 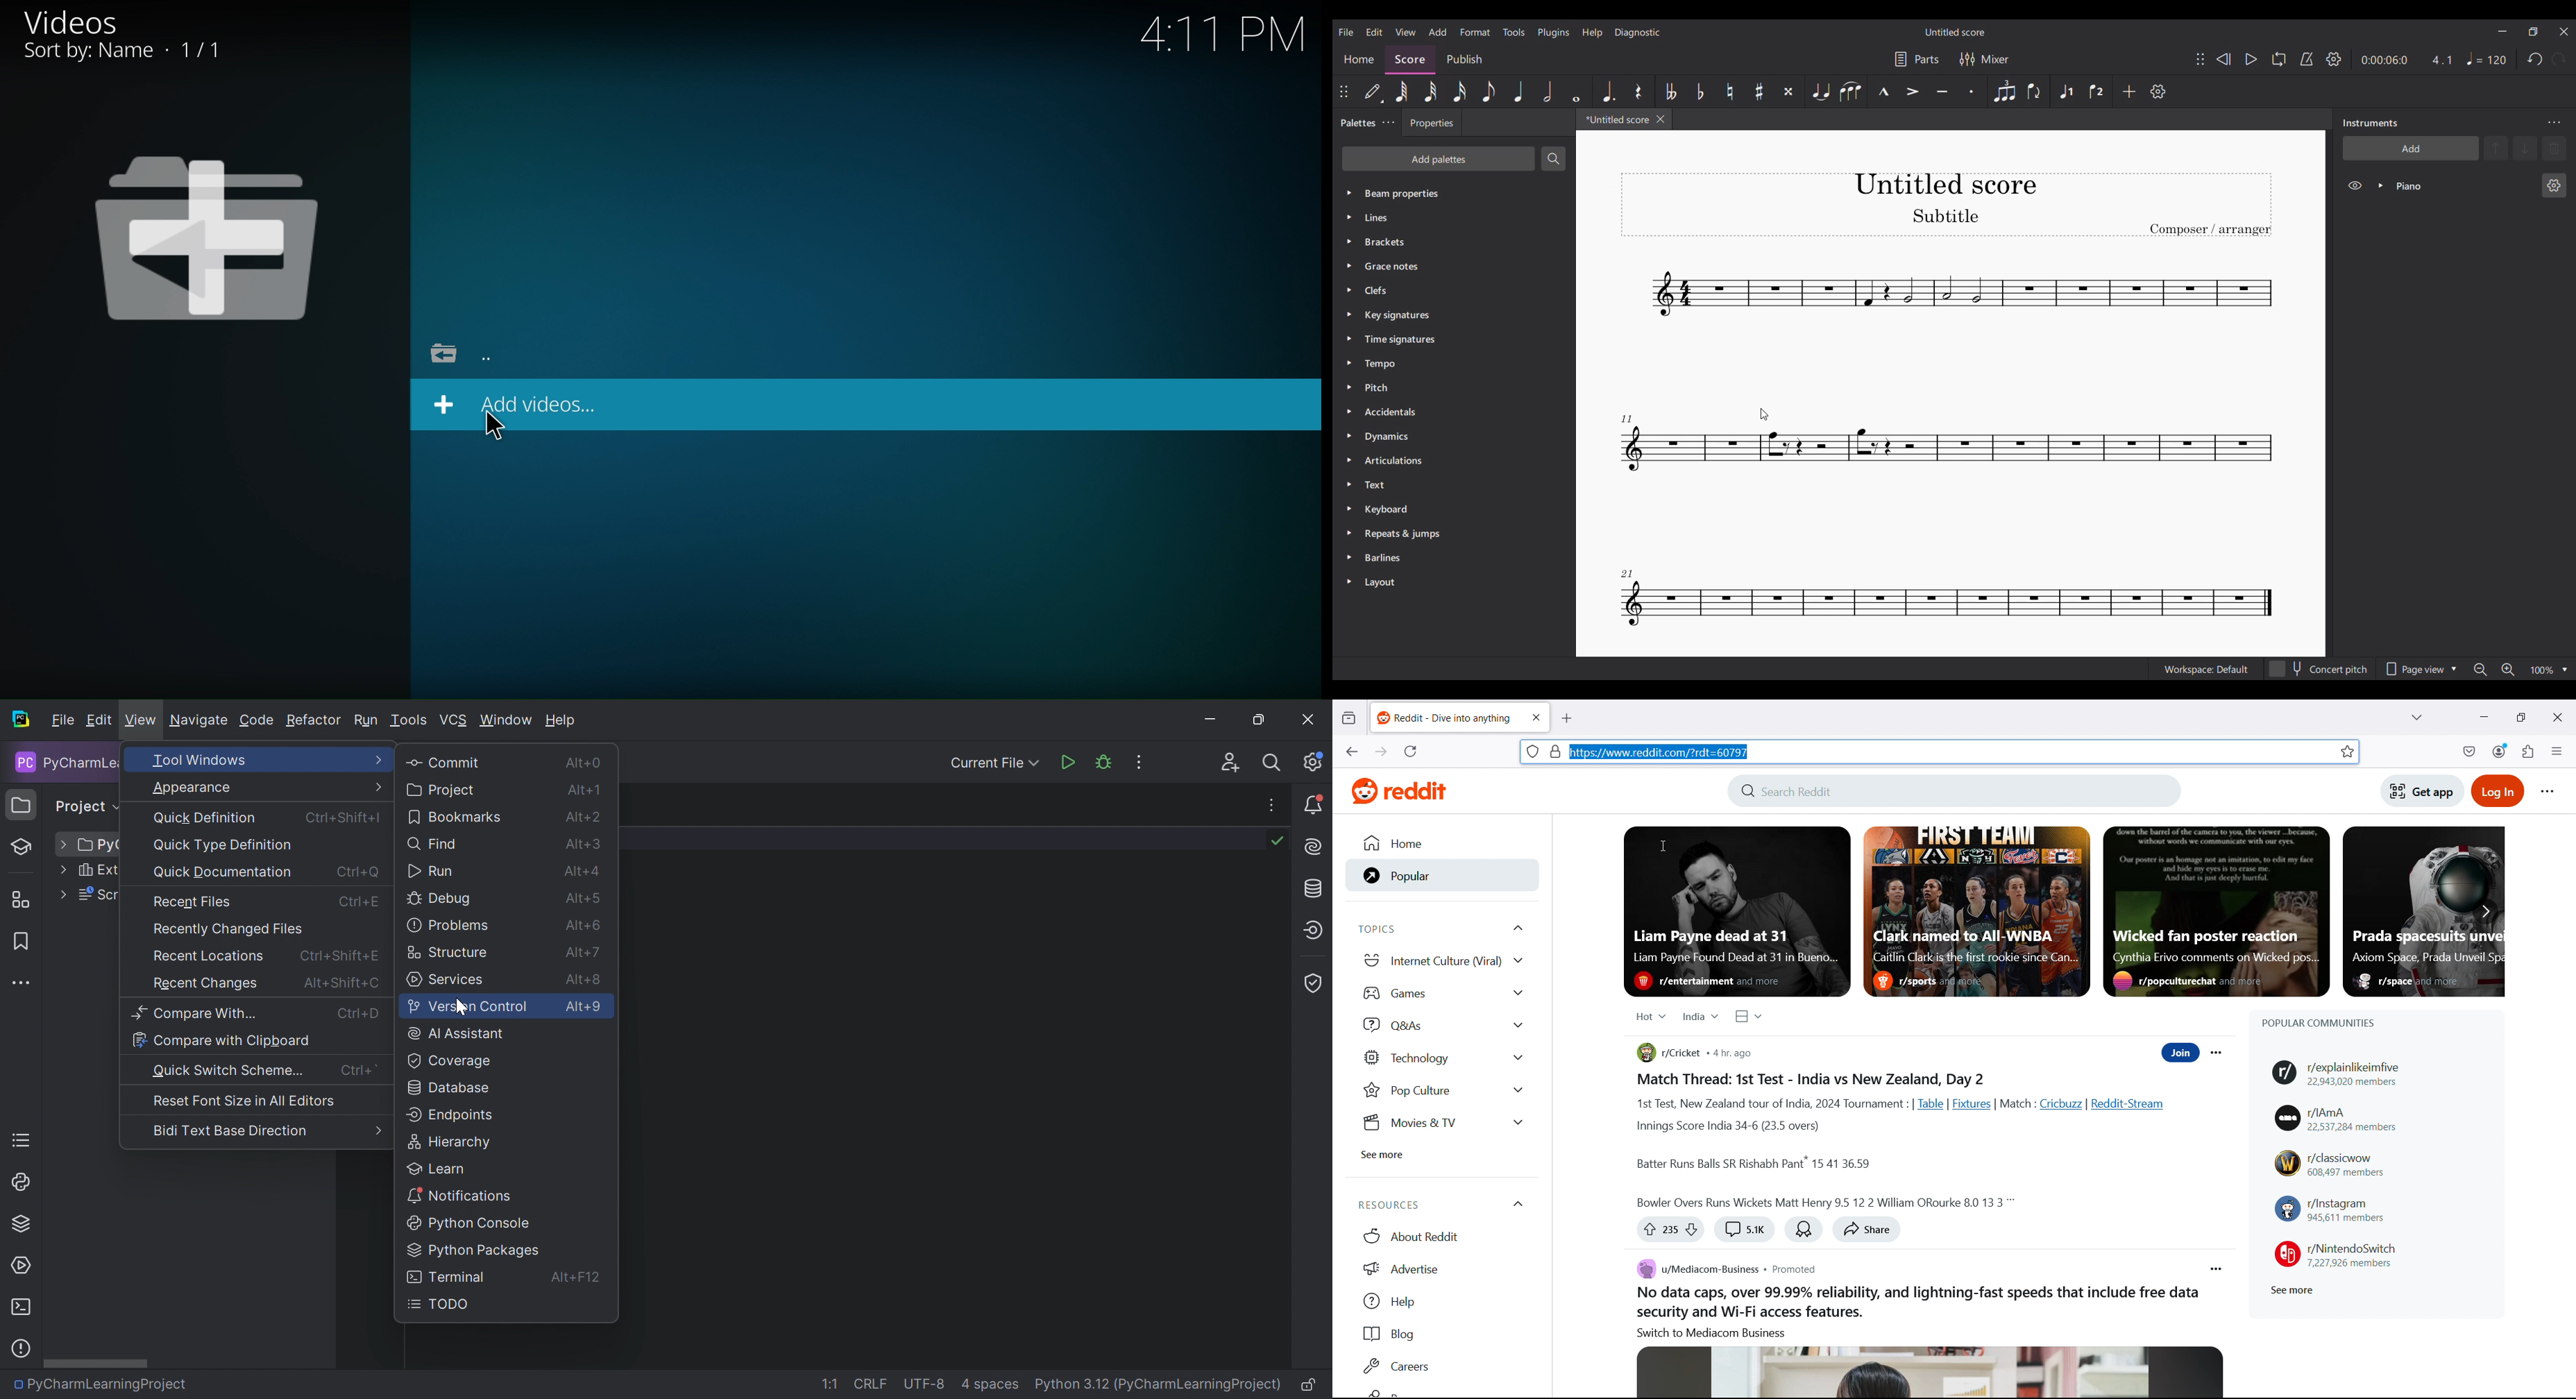 I want to click on view recent browsing, so click(x=1350, y=718).